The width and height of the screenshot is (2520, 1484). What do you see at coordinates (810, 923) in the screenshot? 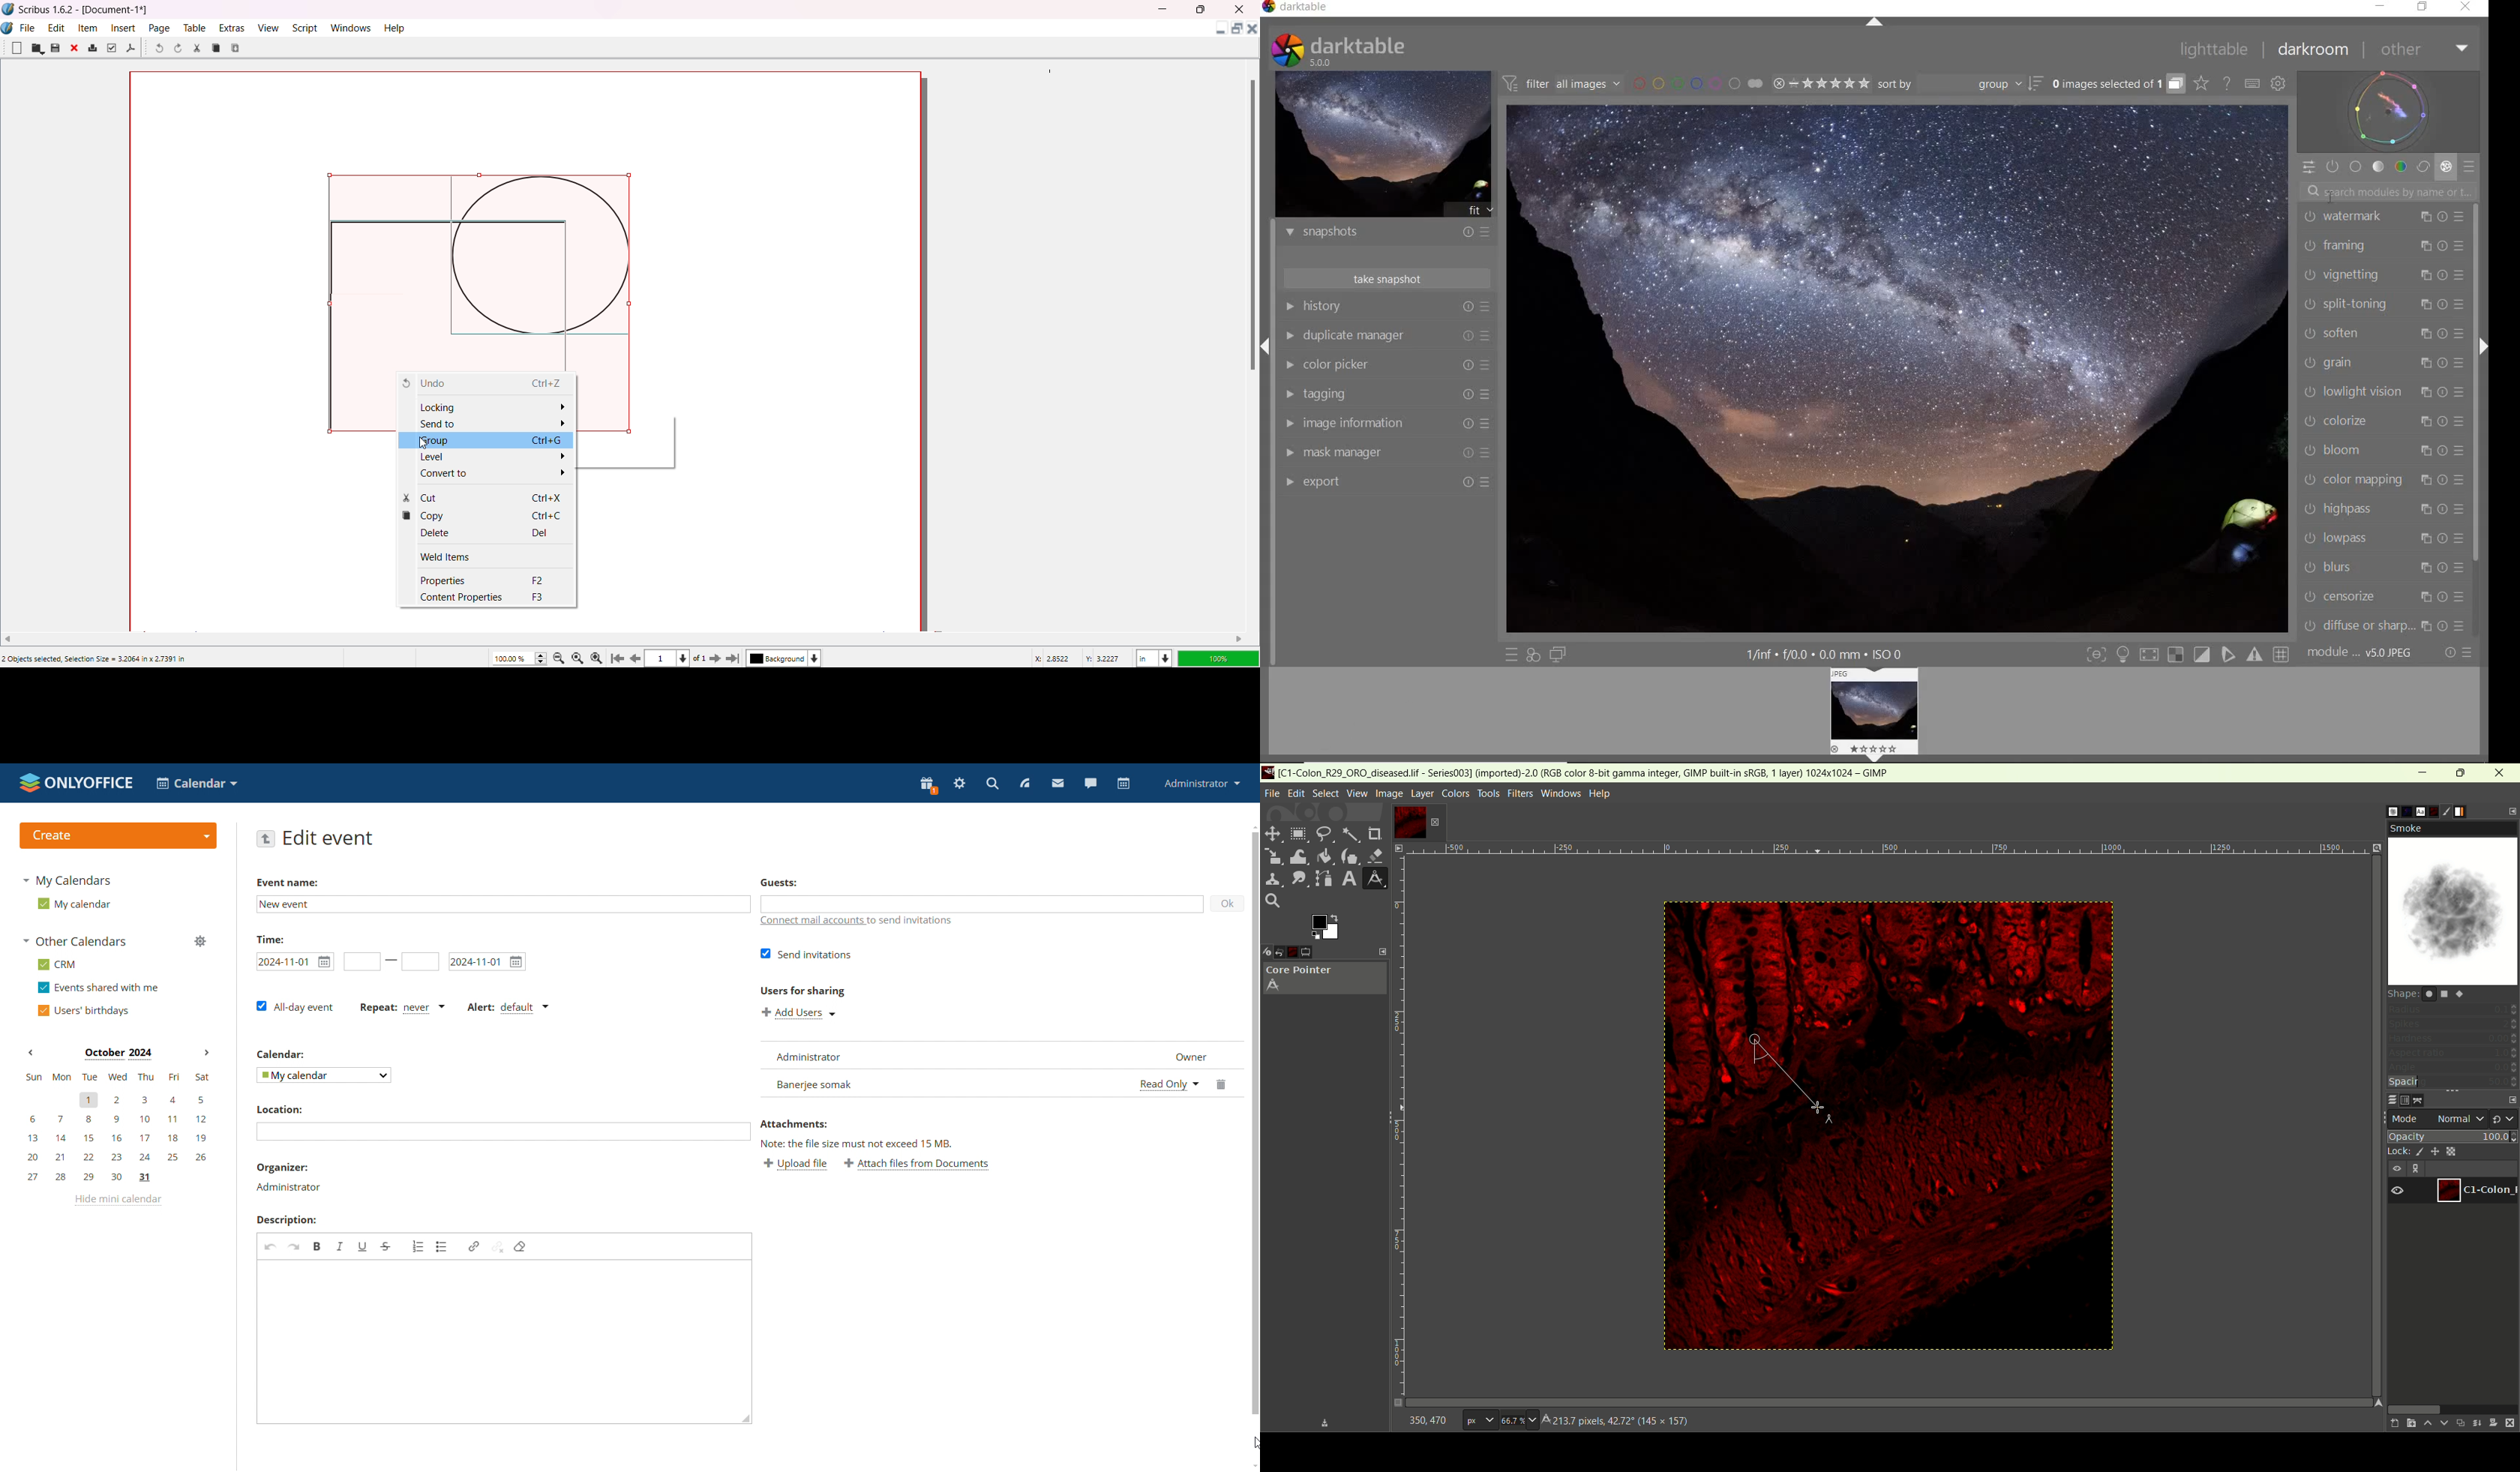
I see `connect mail accounts` at bounding box center [810, 923].